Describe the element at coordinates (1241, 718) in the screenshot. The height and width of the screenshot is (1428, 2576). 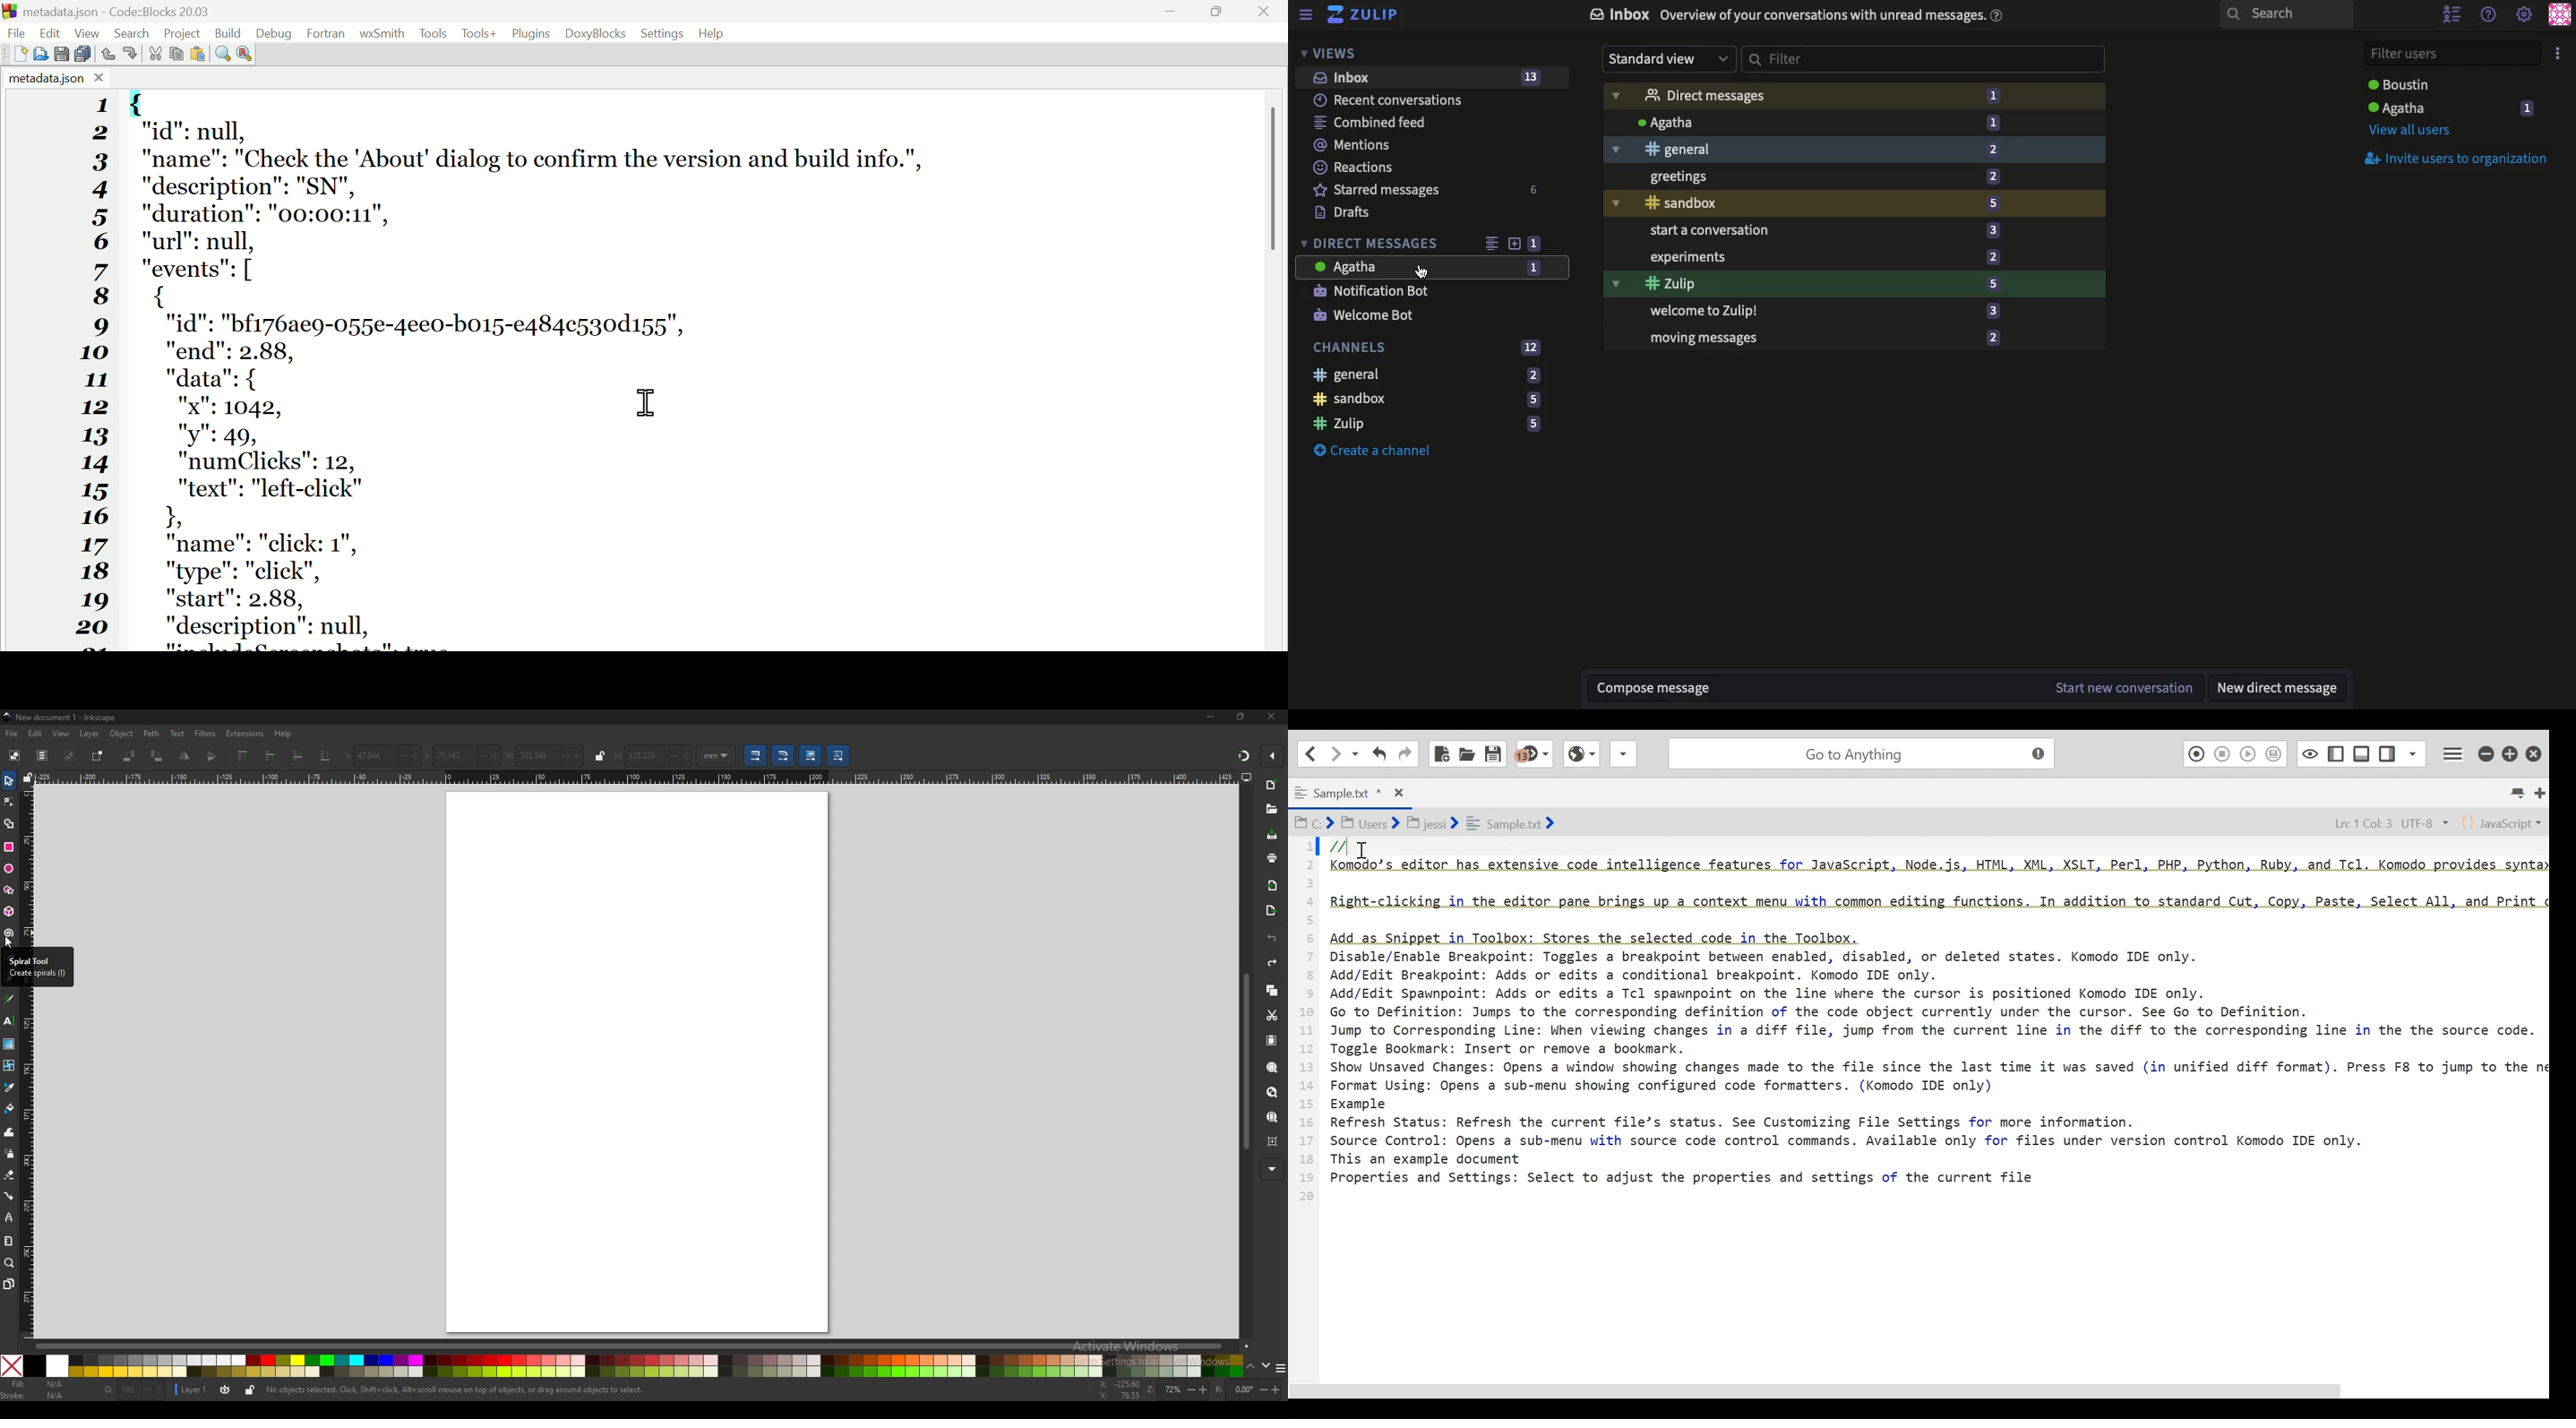
I see `resize` at that location.